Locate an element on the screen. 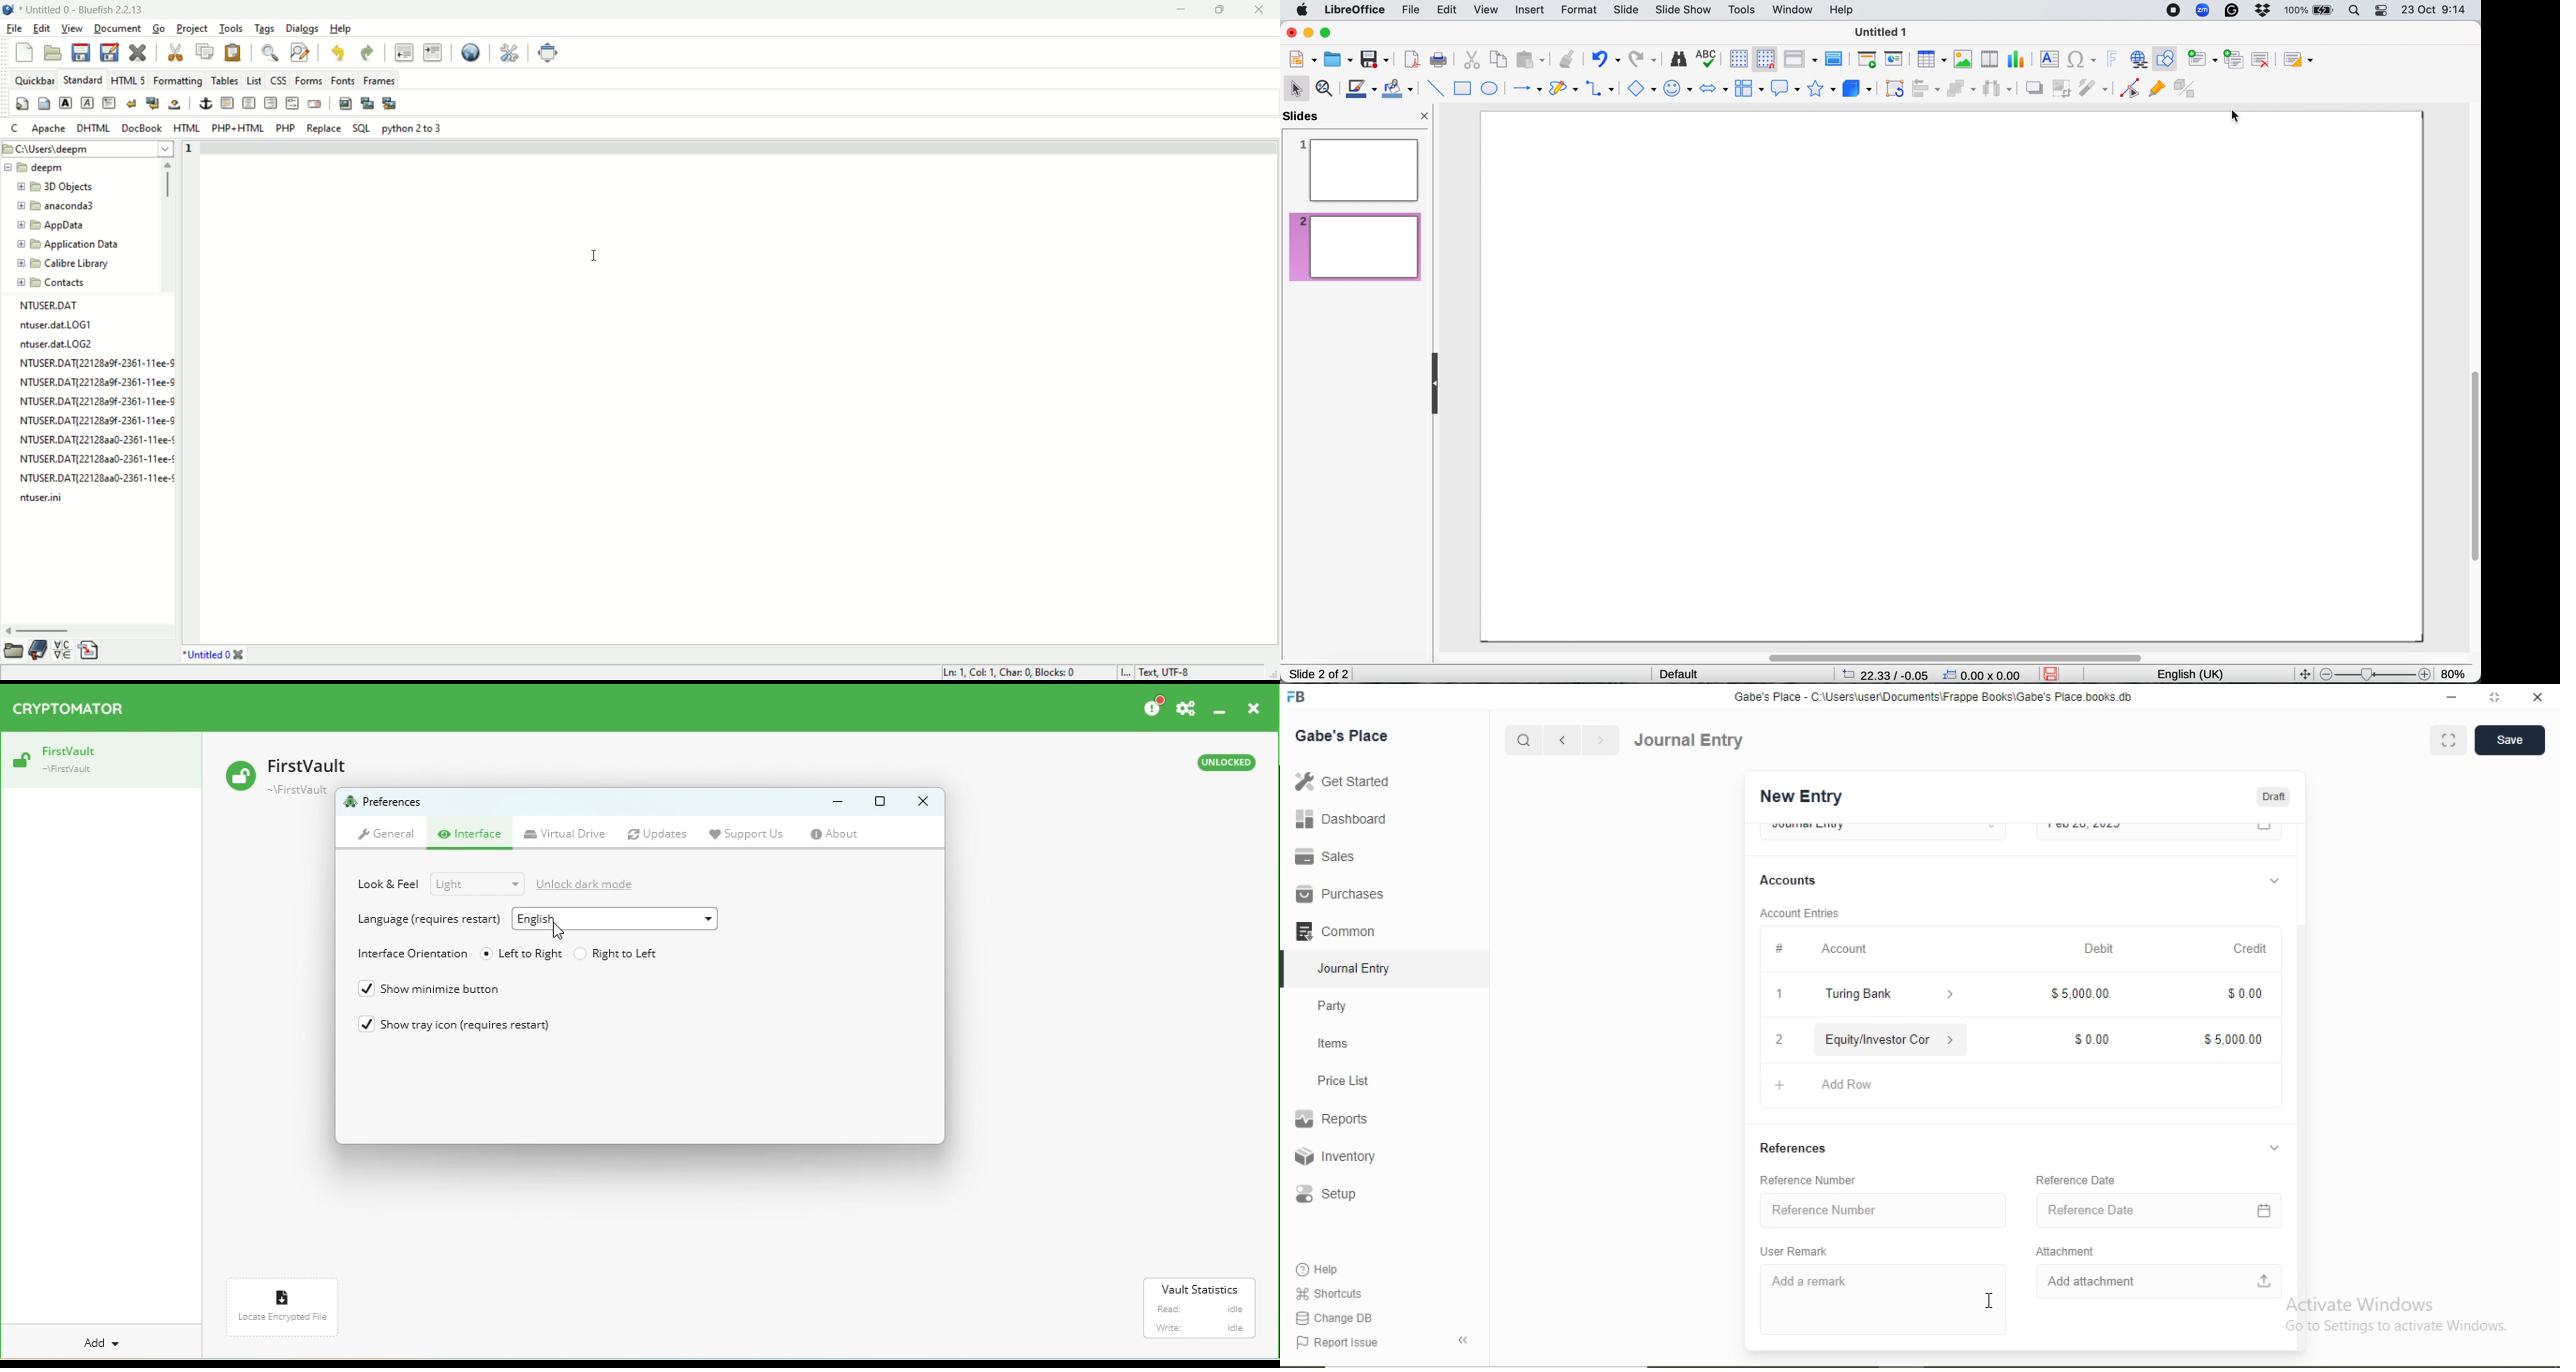 The height and width of the screenshot is (1372, 2576). ellipse is located at coordinates (1491, 89).